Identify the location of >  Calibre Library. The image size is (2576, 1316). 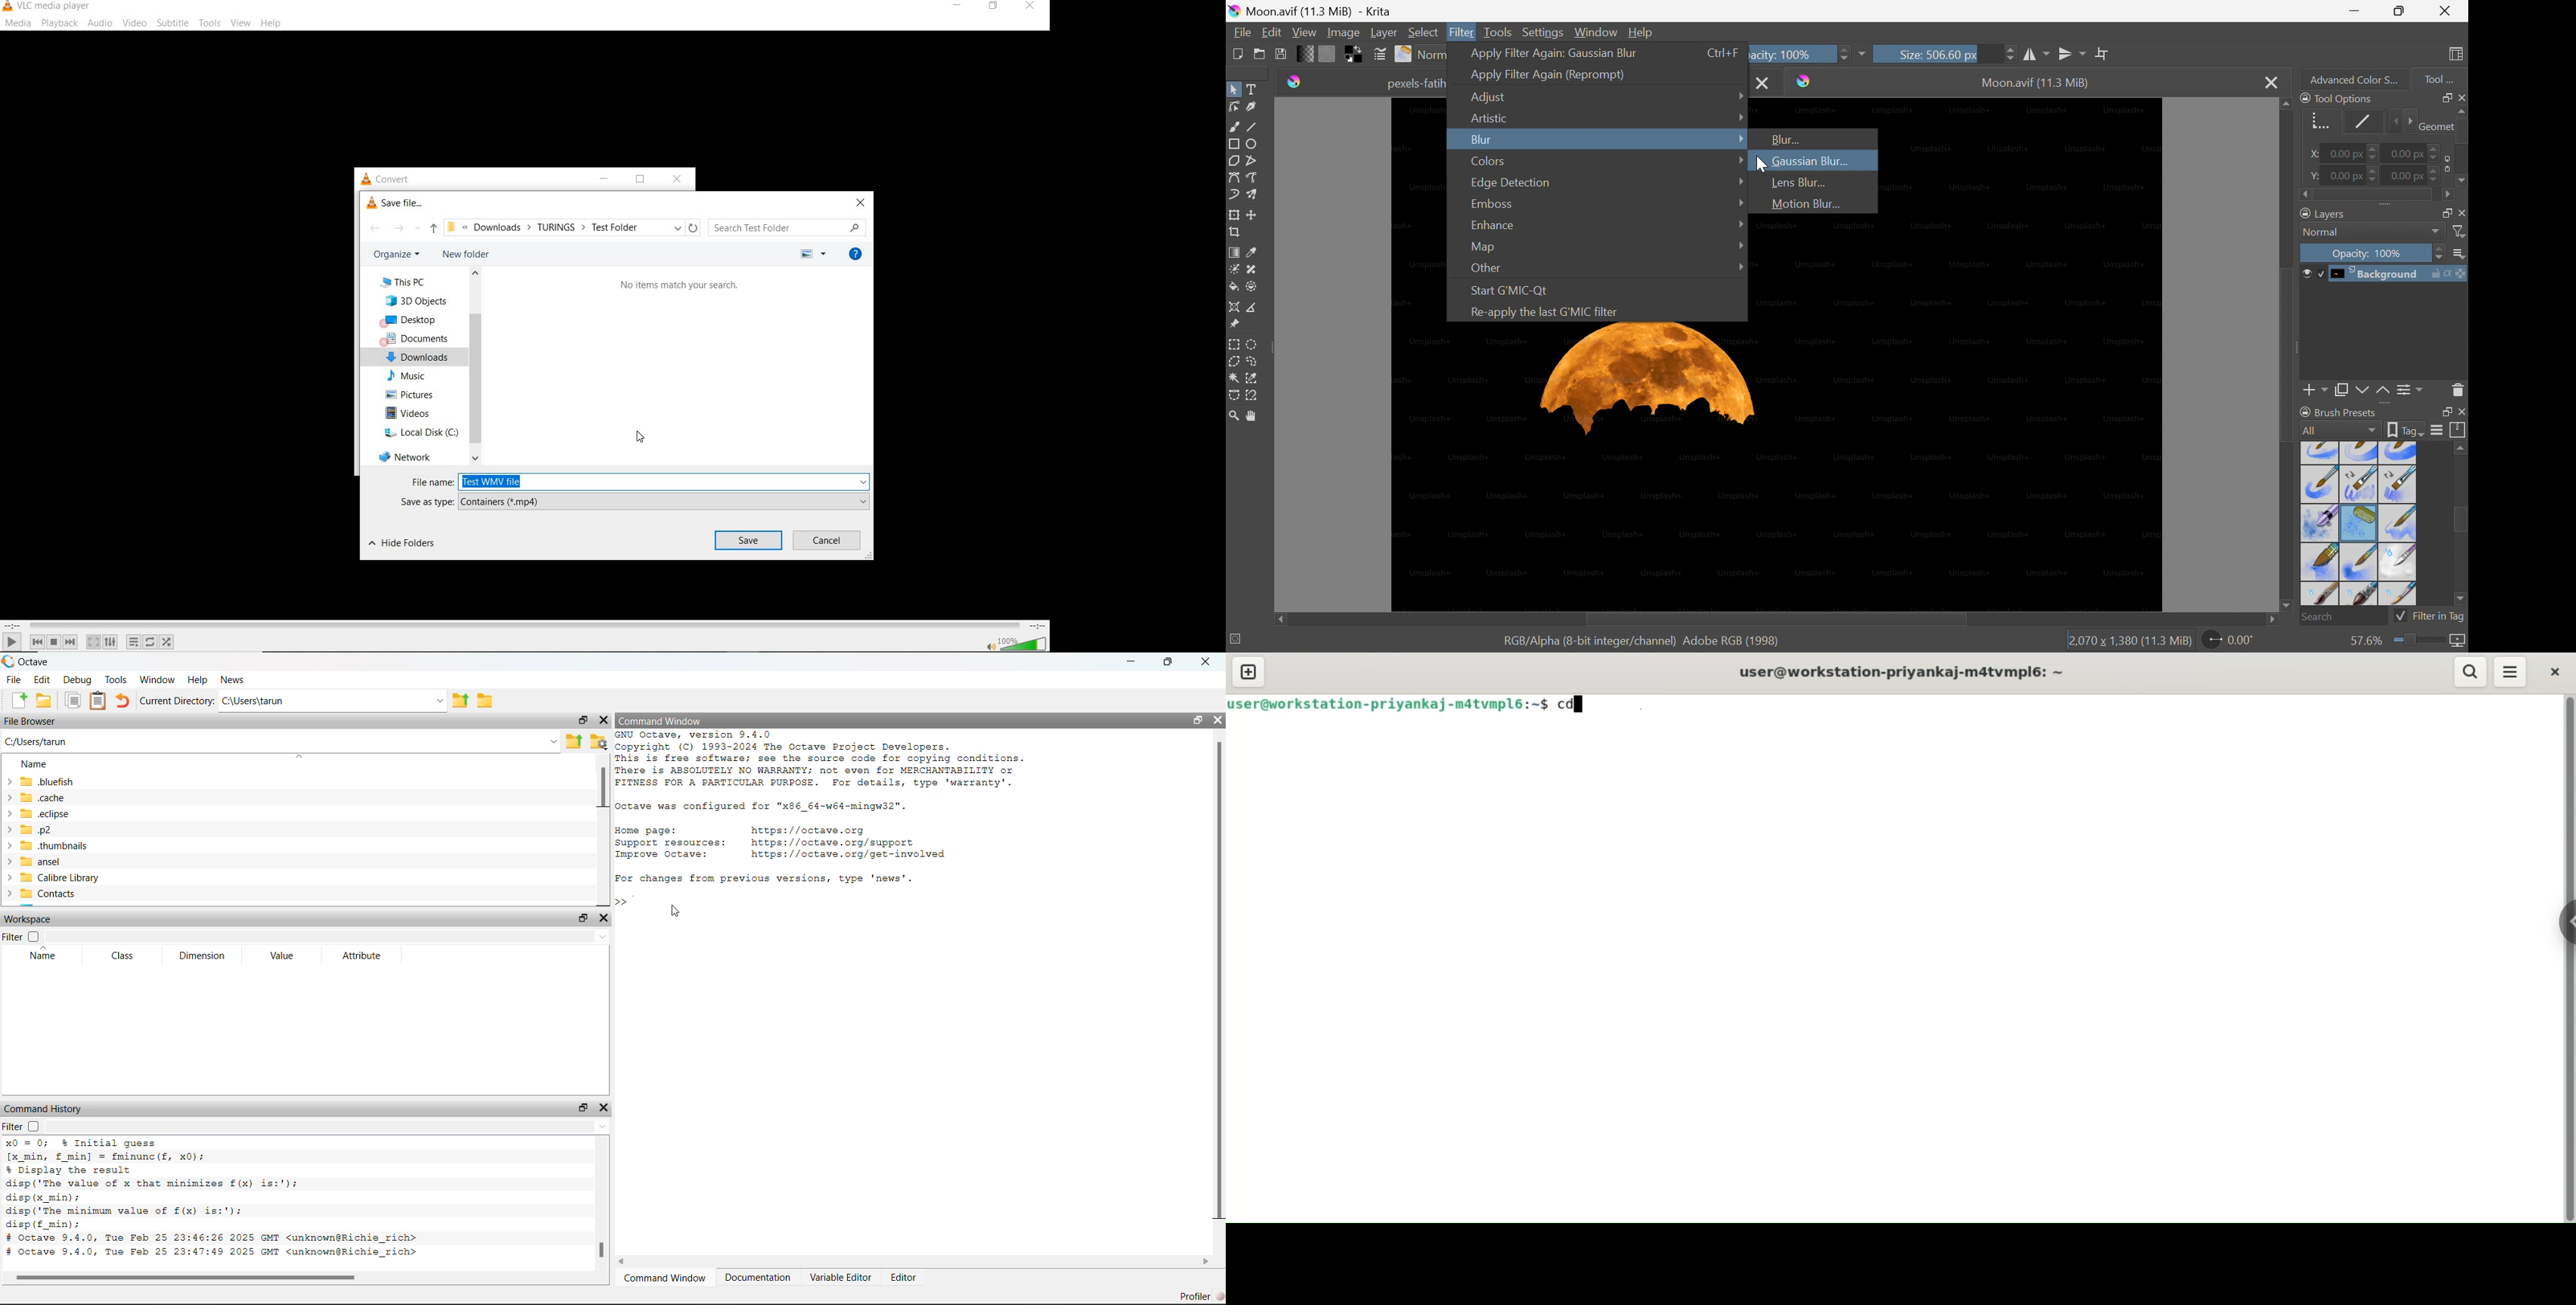
(52, 877).